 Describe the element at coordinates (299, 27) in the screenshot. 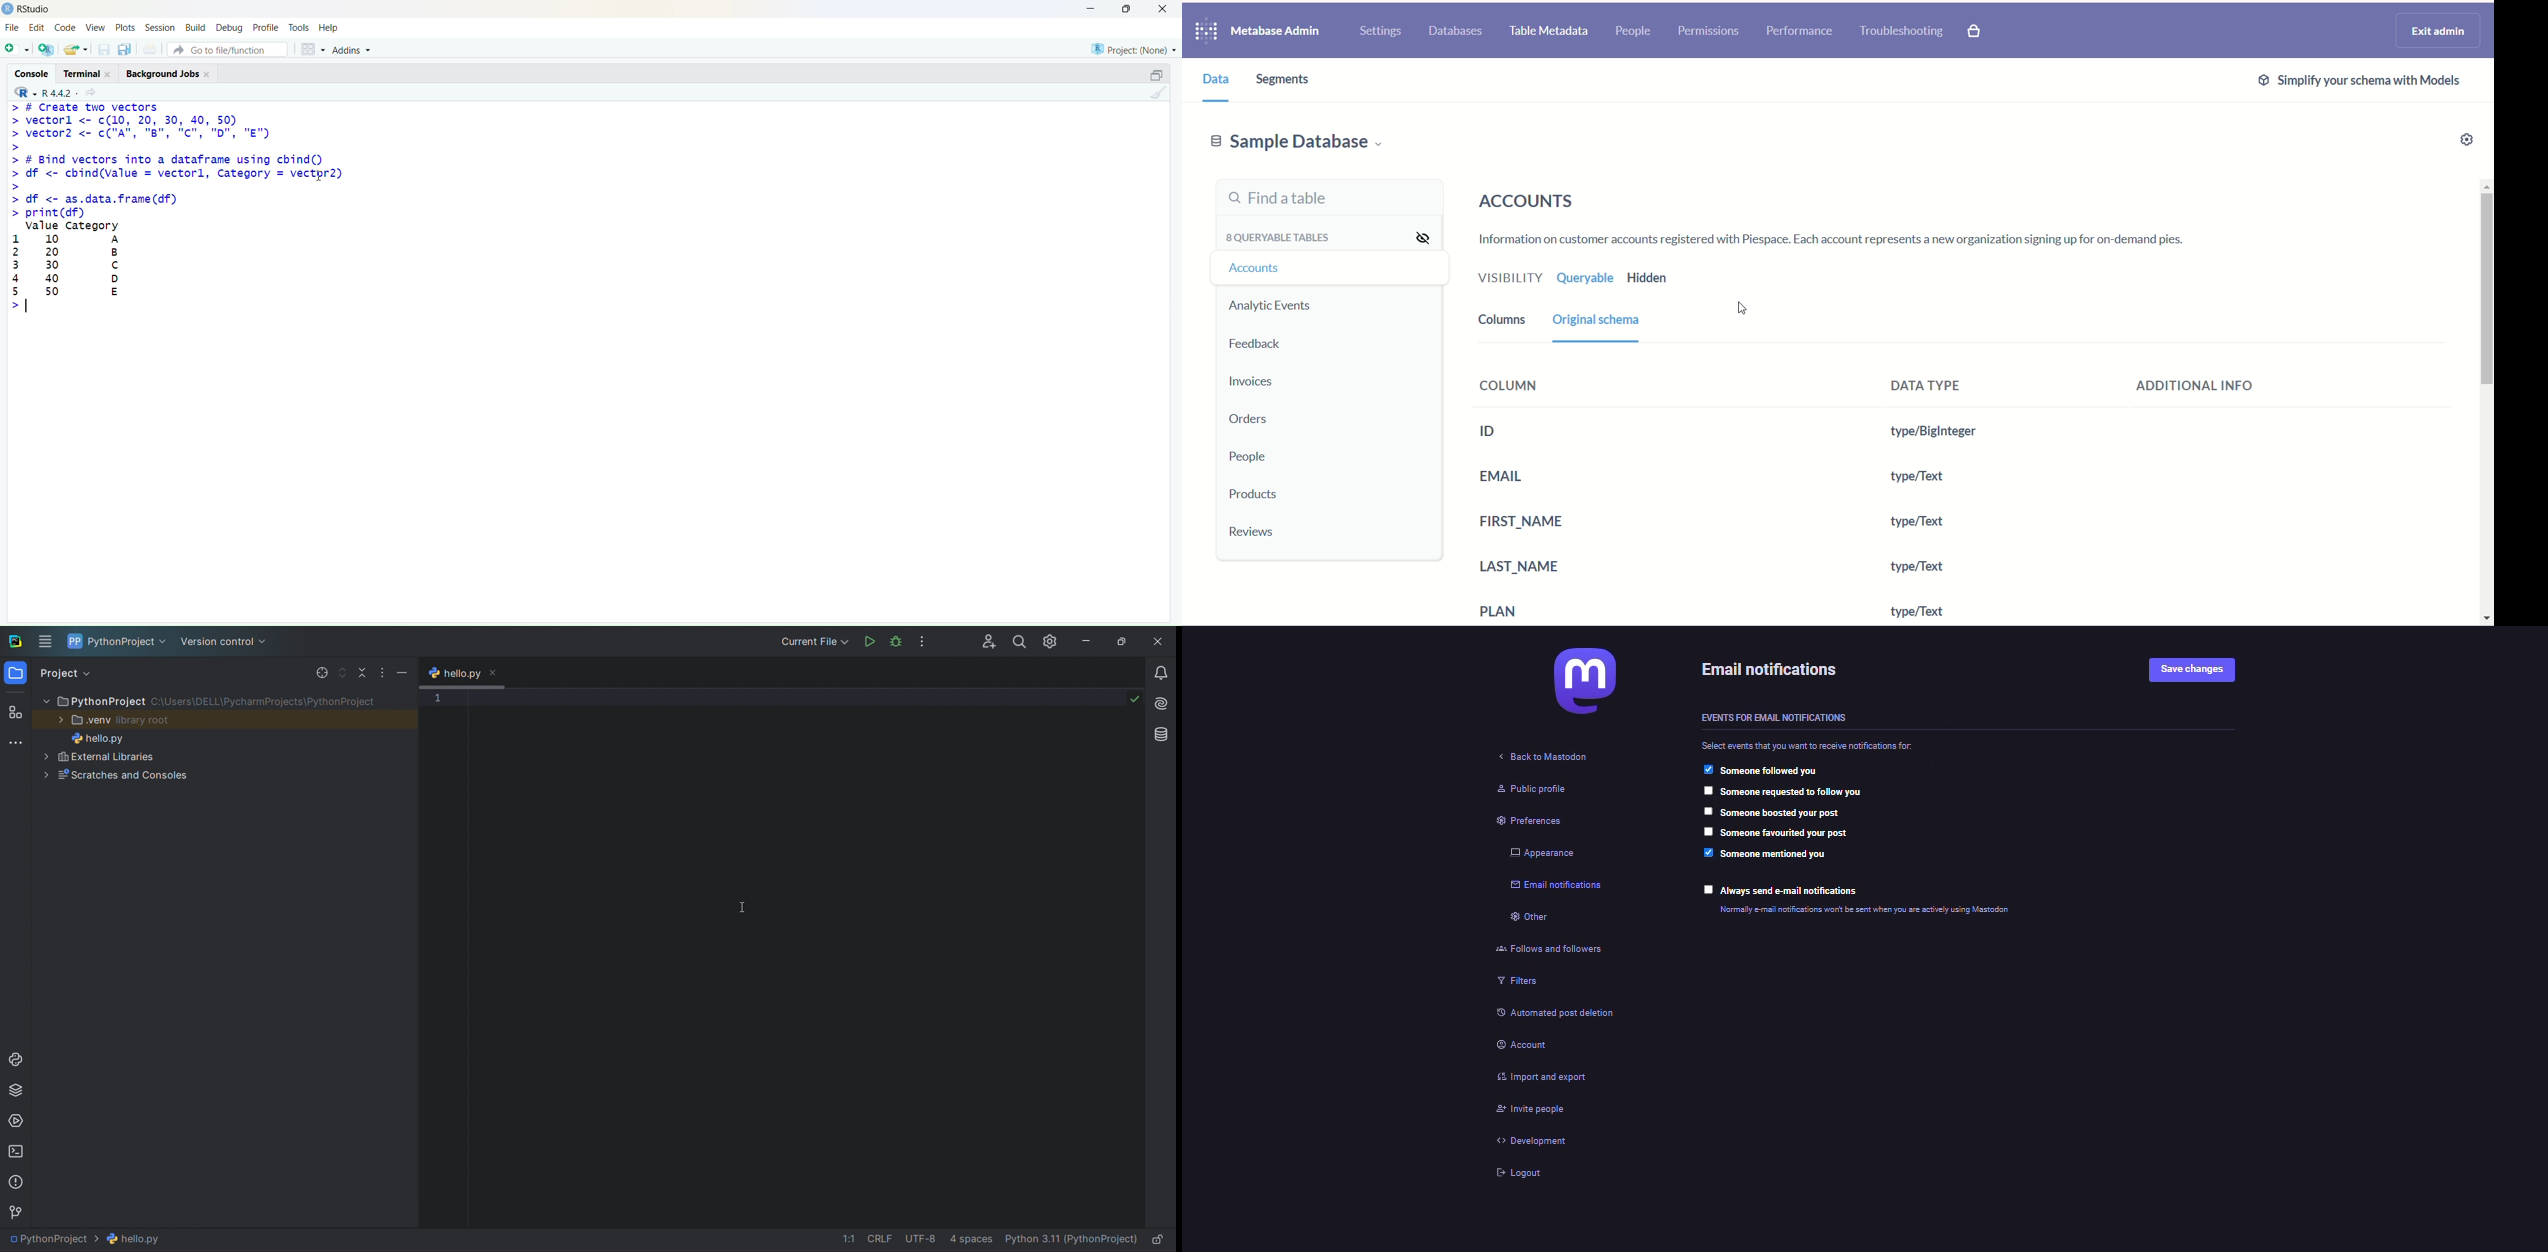

I see `Tools` at that location.